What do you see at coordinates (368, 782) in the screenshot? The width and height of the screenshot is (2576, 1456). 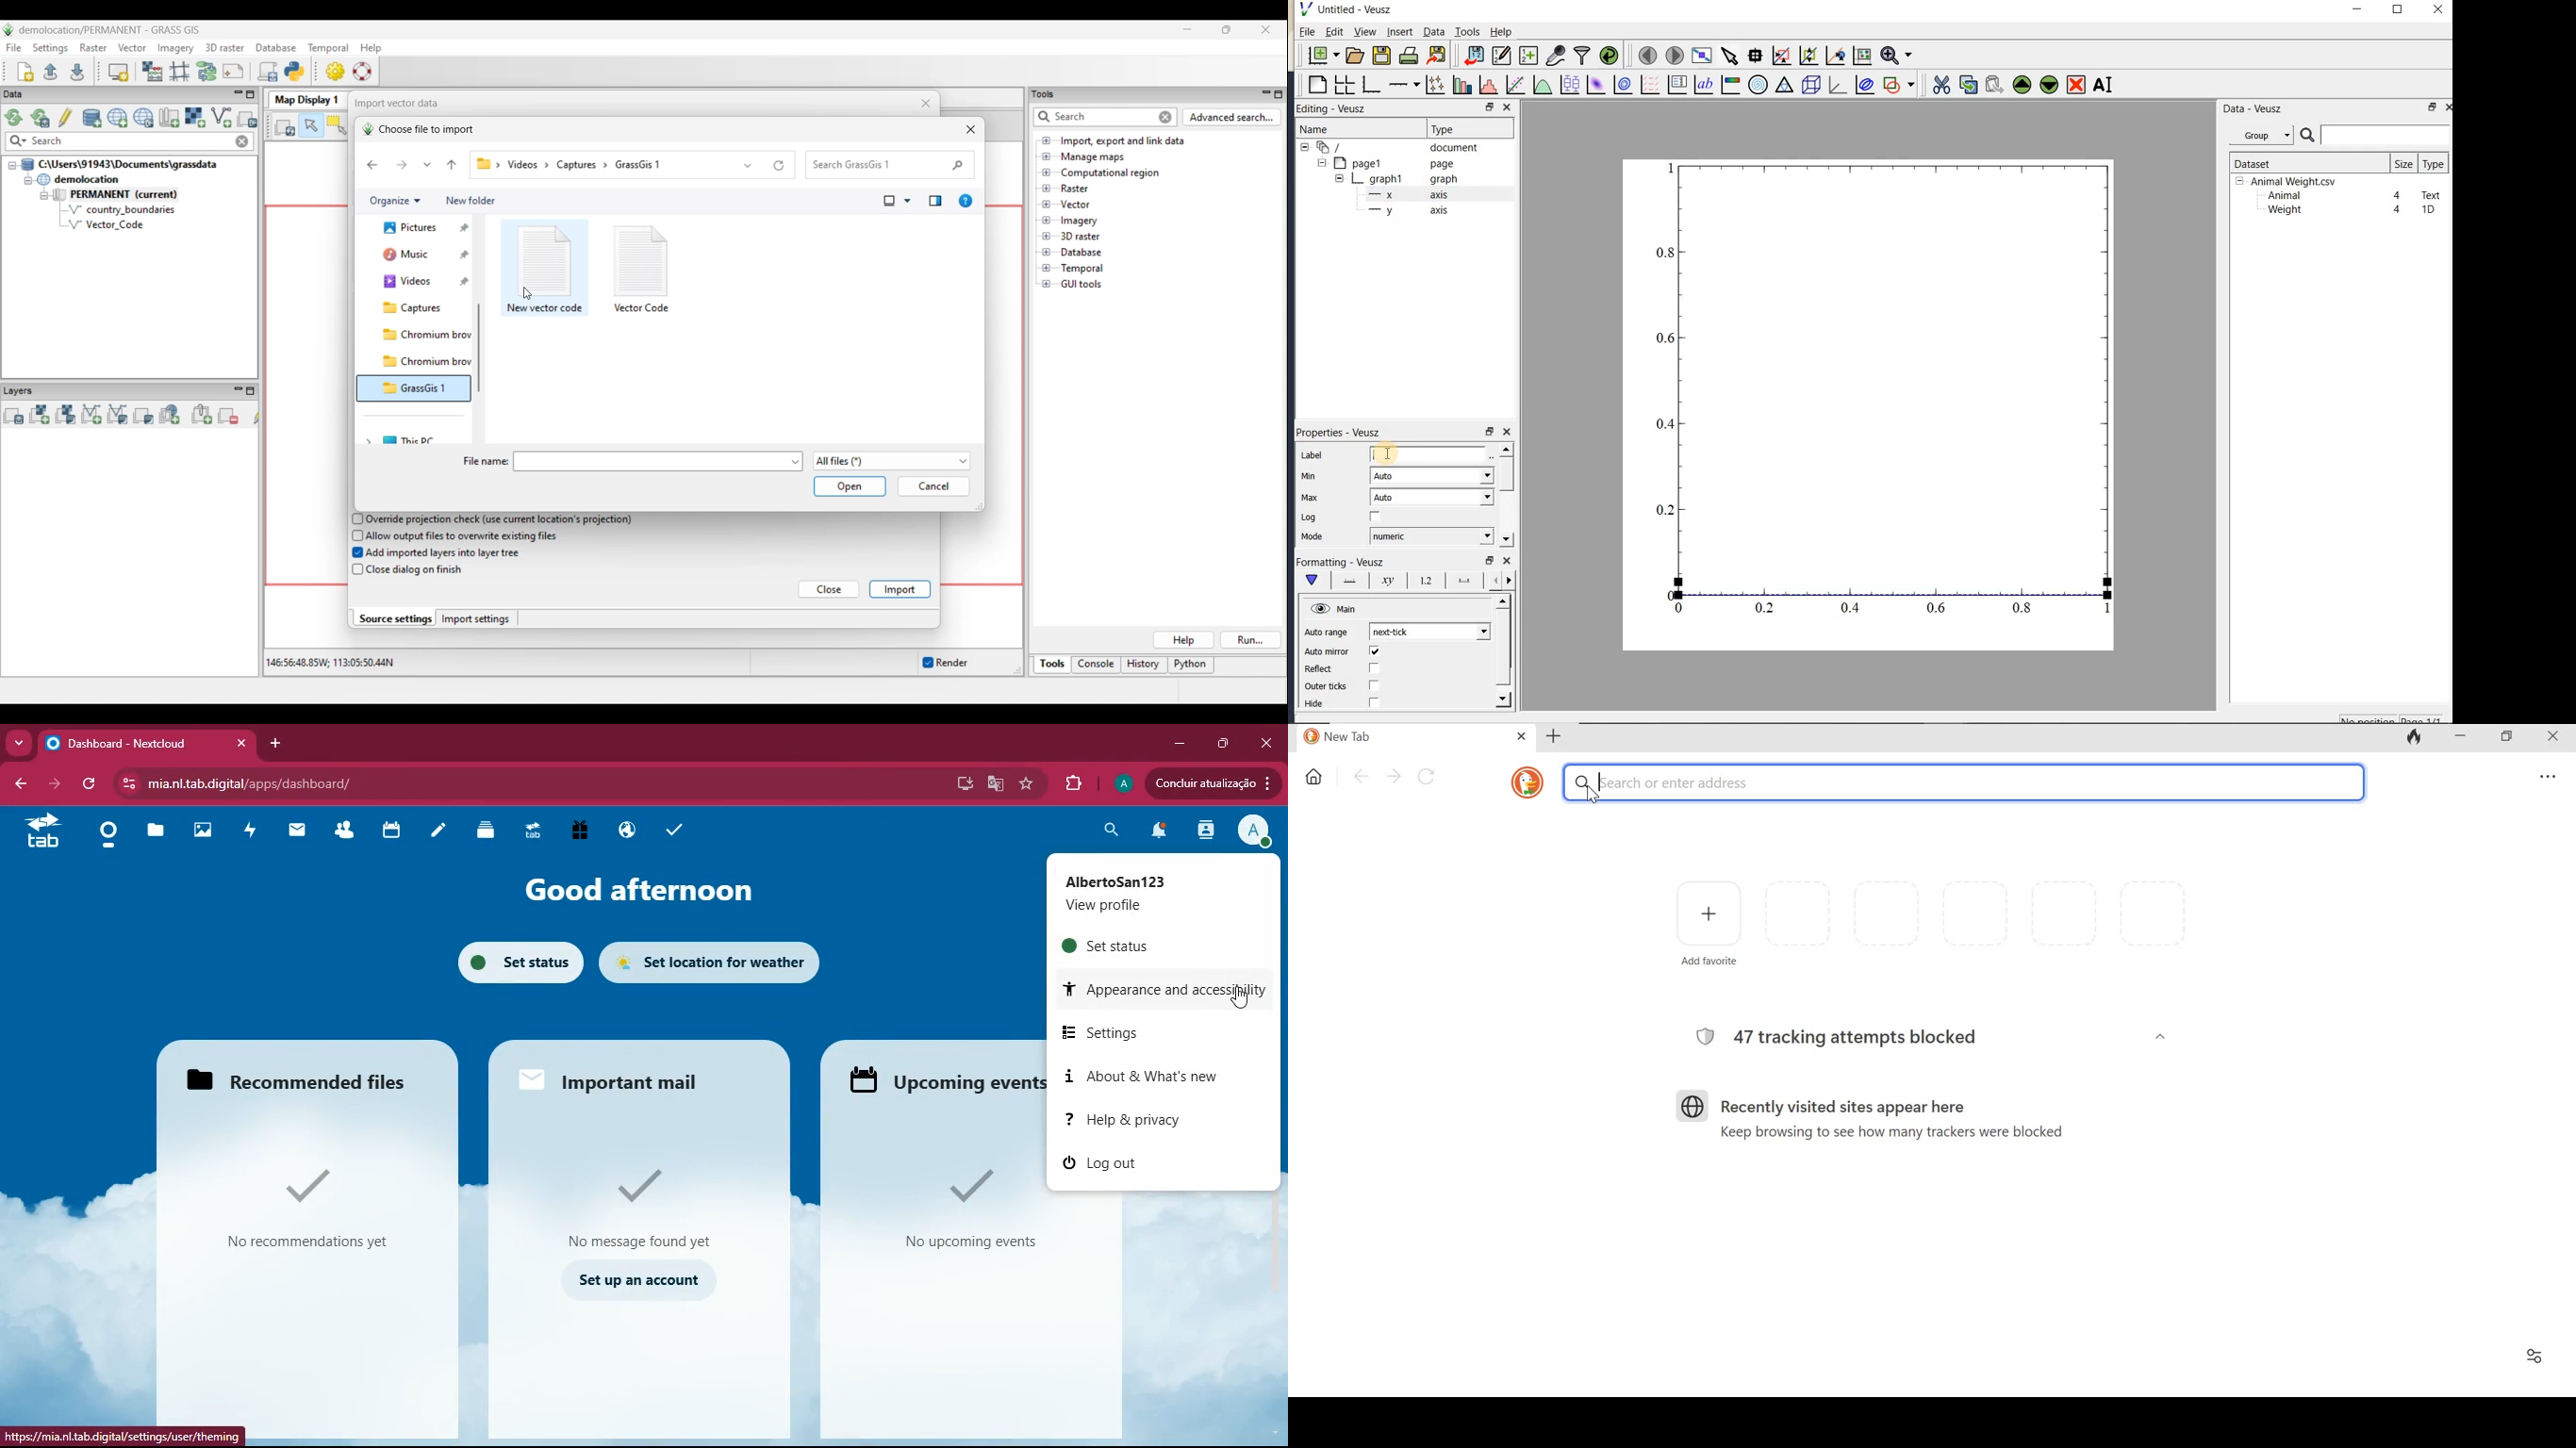 I see `url input` at bounding box center [368, 782].